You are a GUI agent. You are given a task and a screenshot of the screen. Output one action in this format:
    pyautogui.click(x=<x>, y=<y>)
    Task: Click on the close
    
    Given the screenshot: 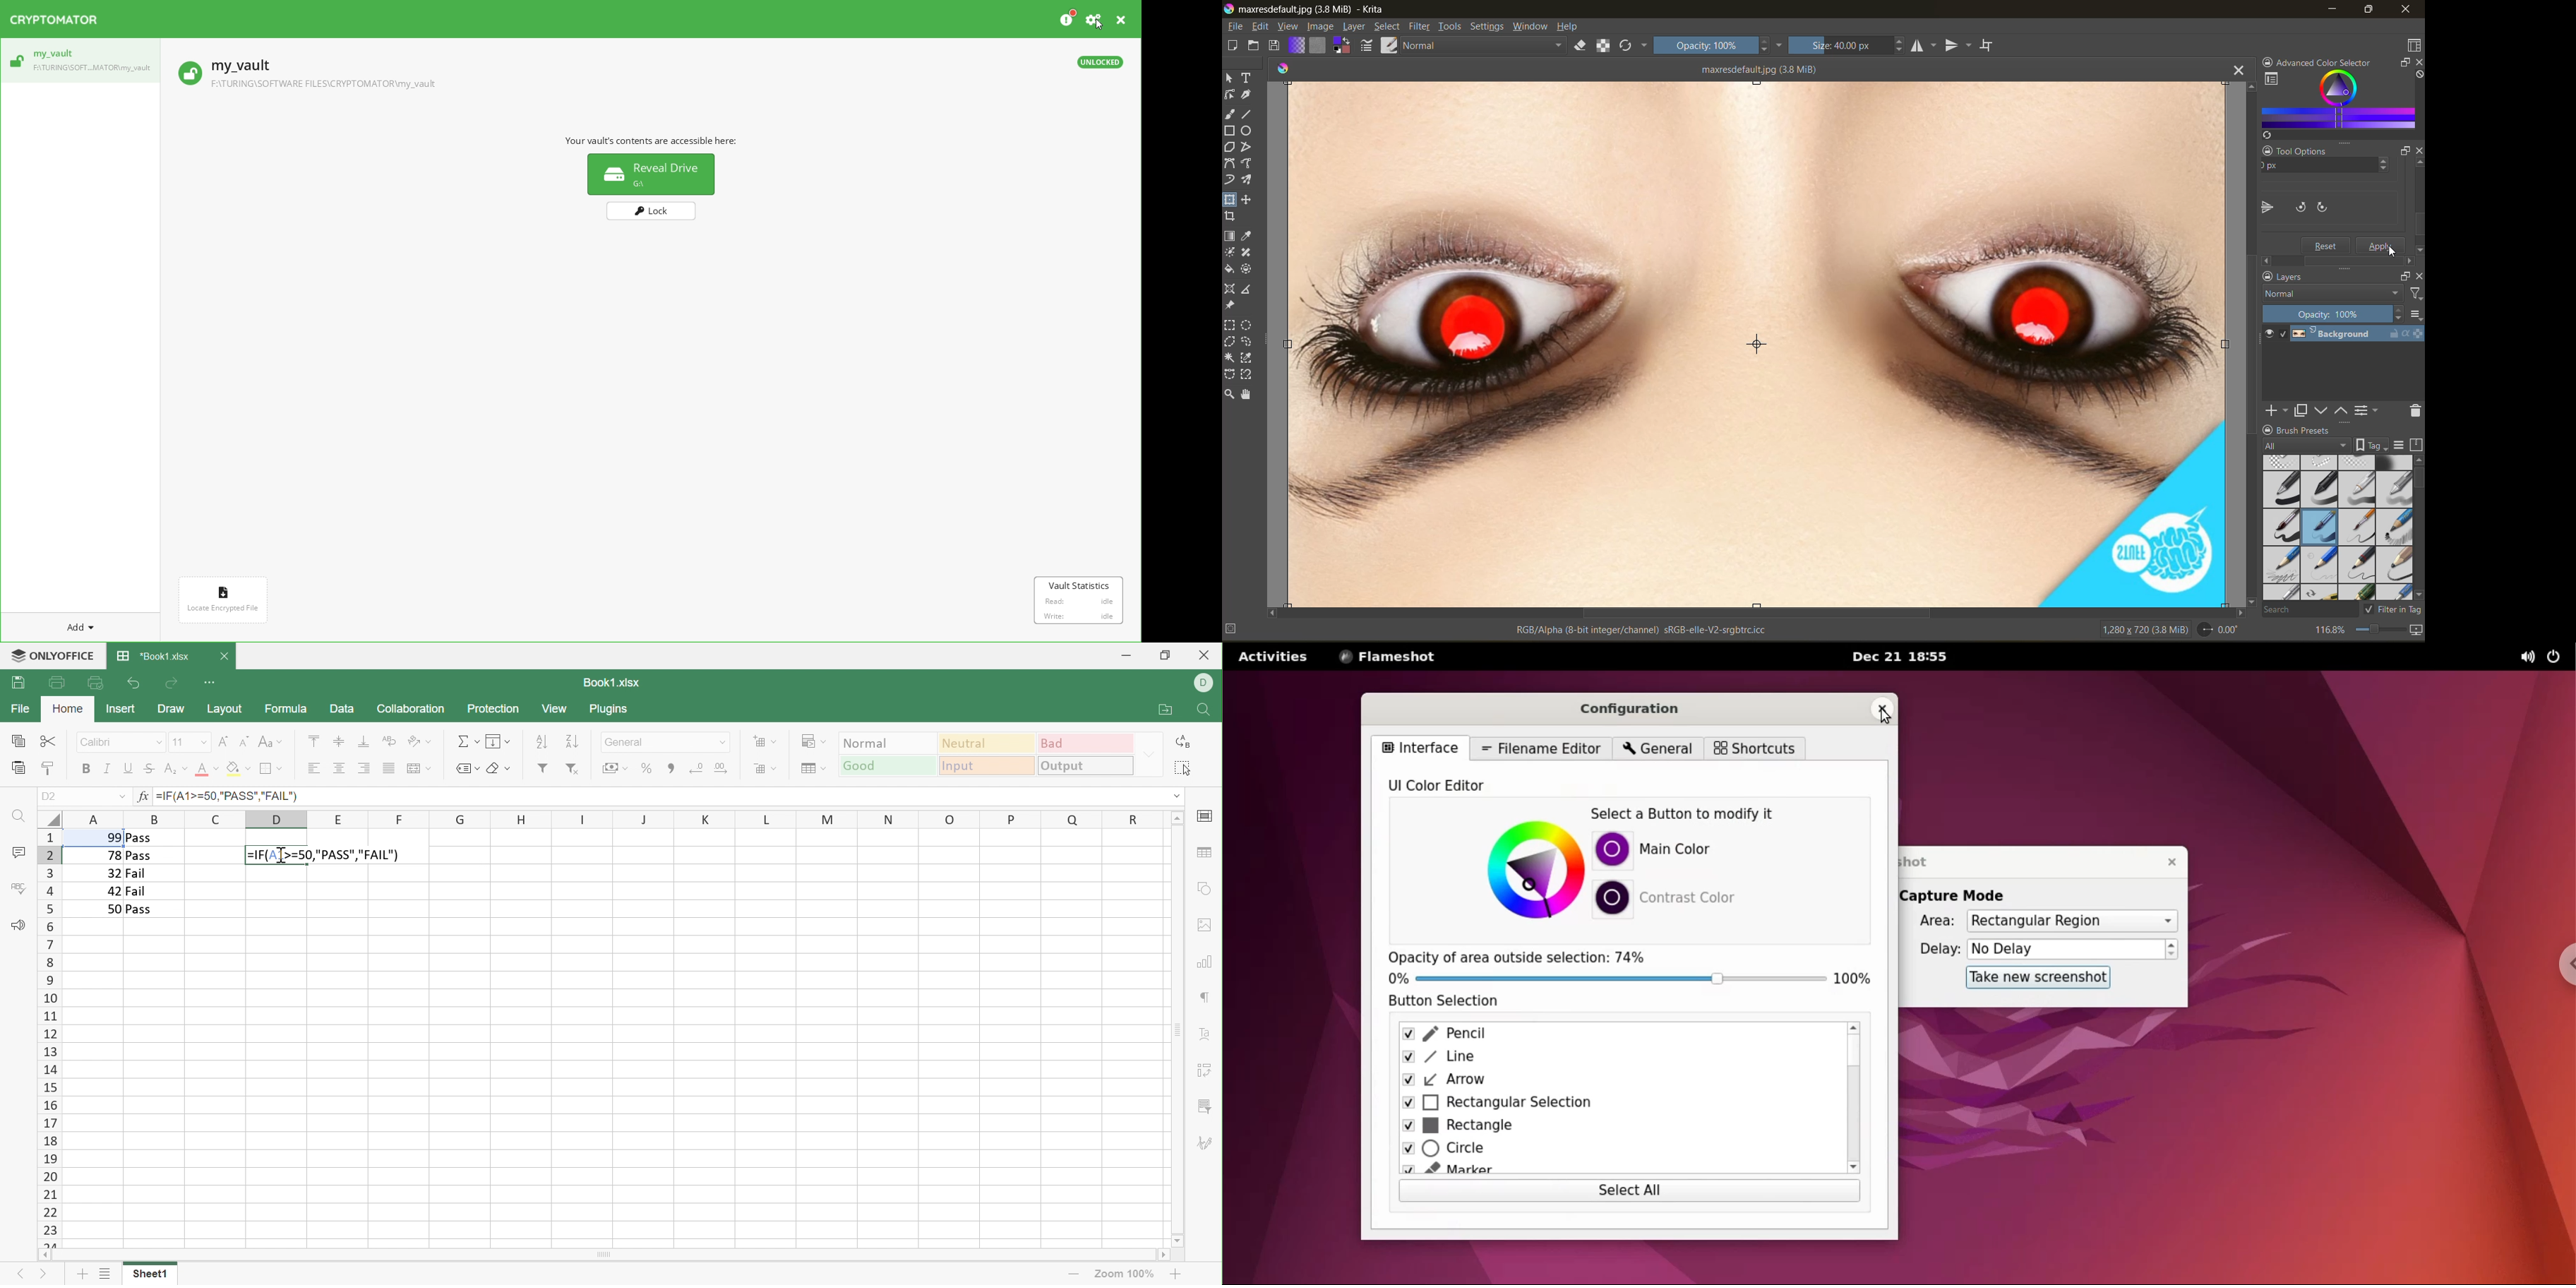 What is the action you would take?
    pyautogui.click(x=1881, y=710)
    